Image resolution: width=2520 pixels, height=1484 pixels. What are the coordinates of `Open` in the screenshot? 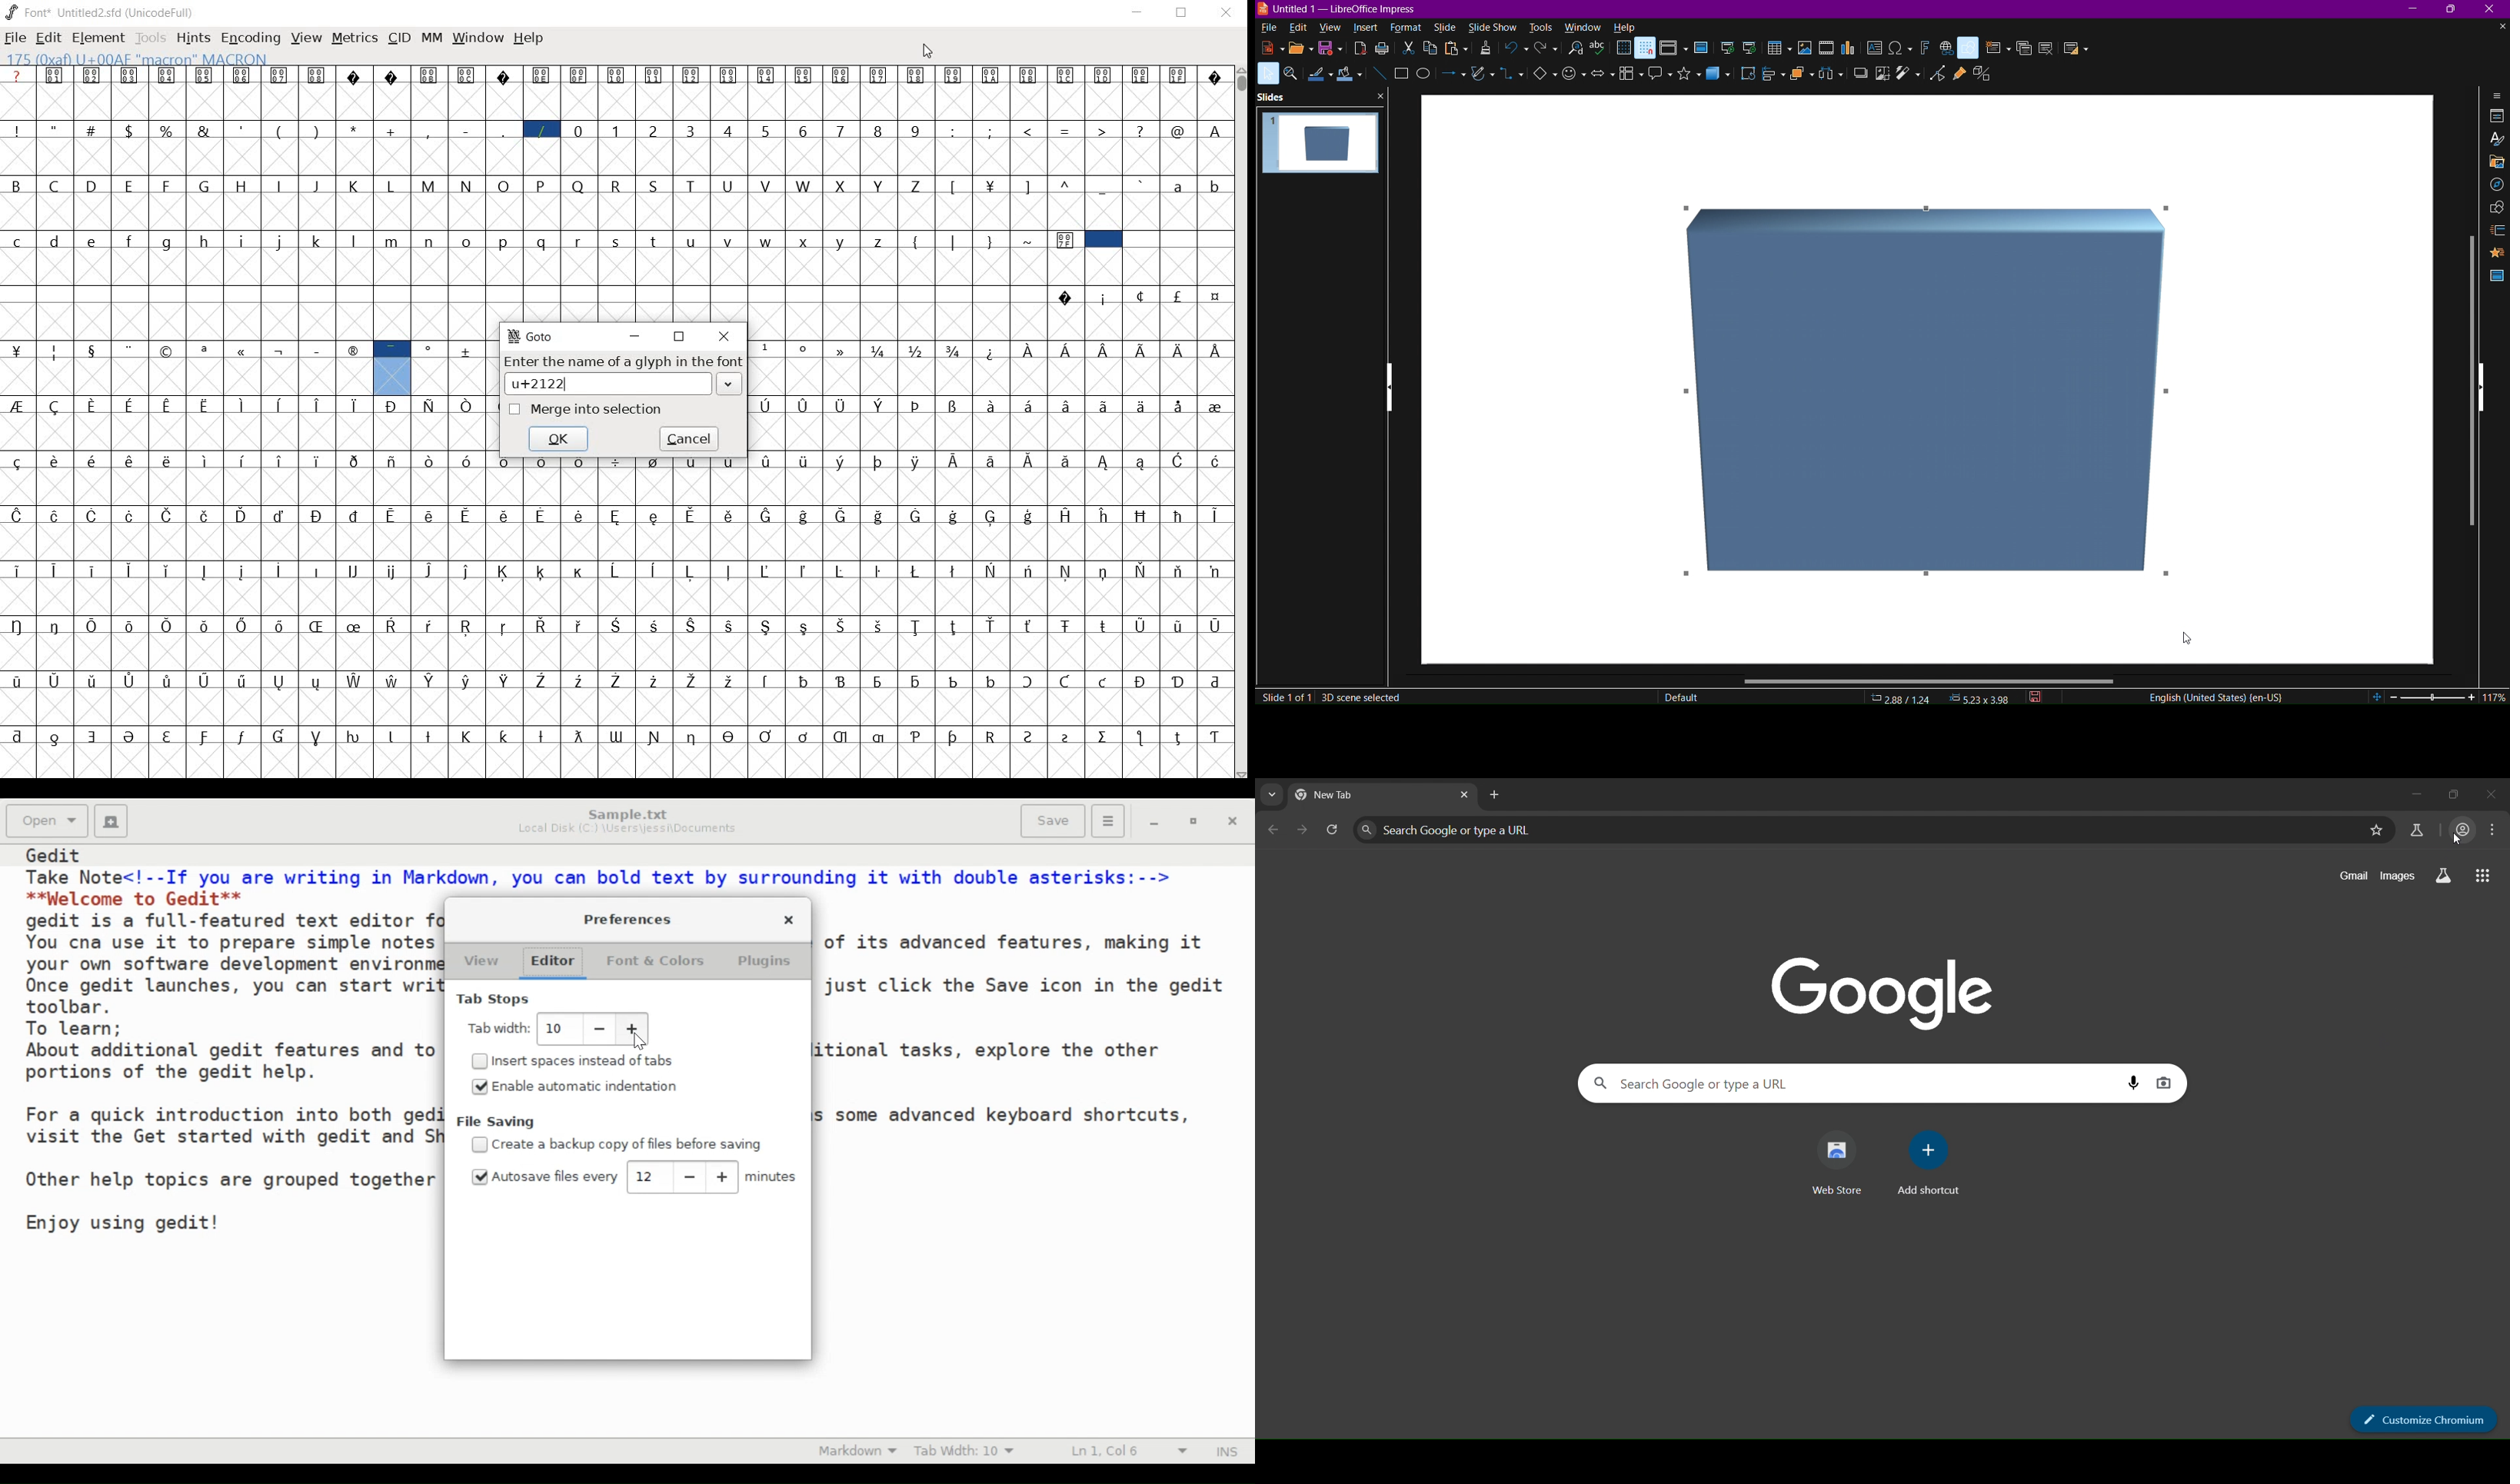 It's located at (1297, 49).